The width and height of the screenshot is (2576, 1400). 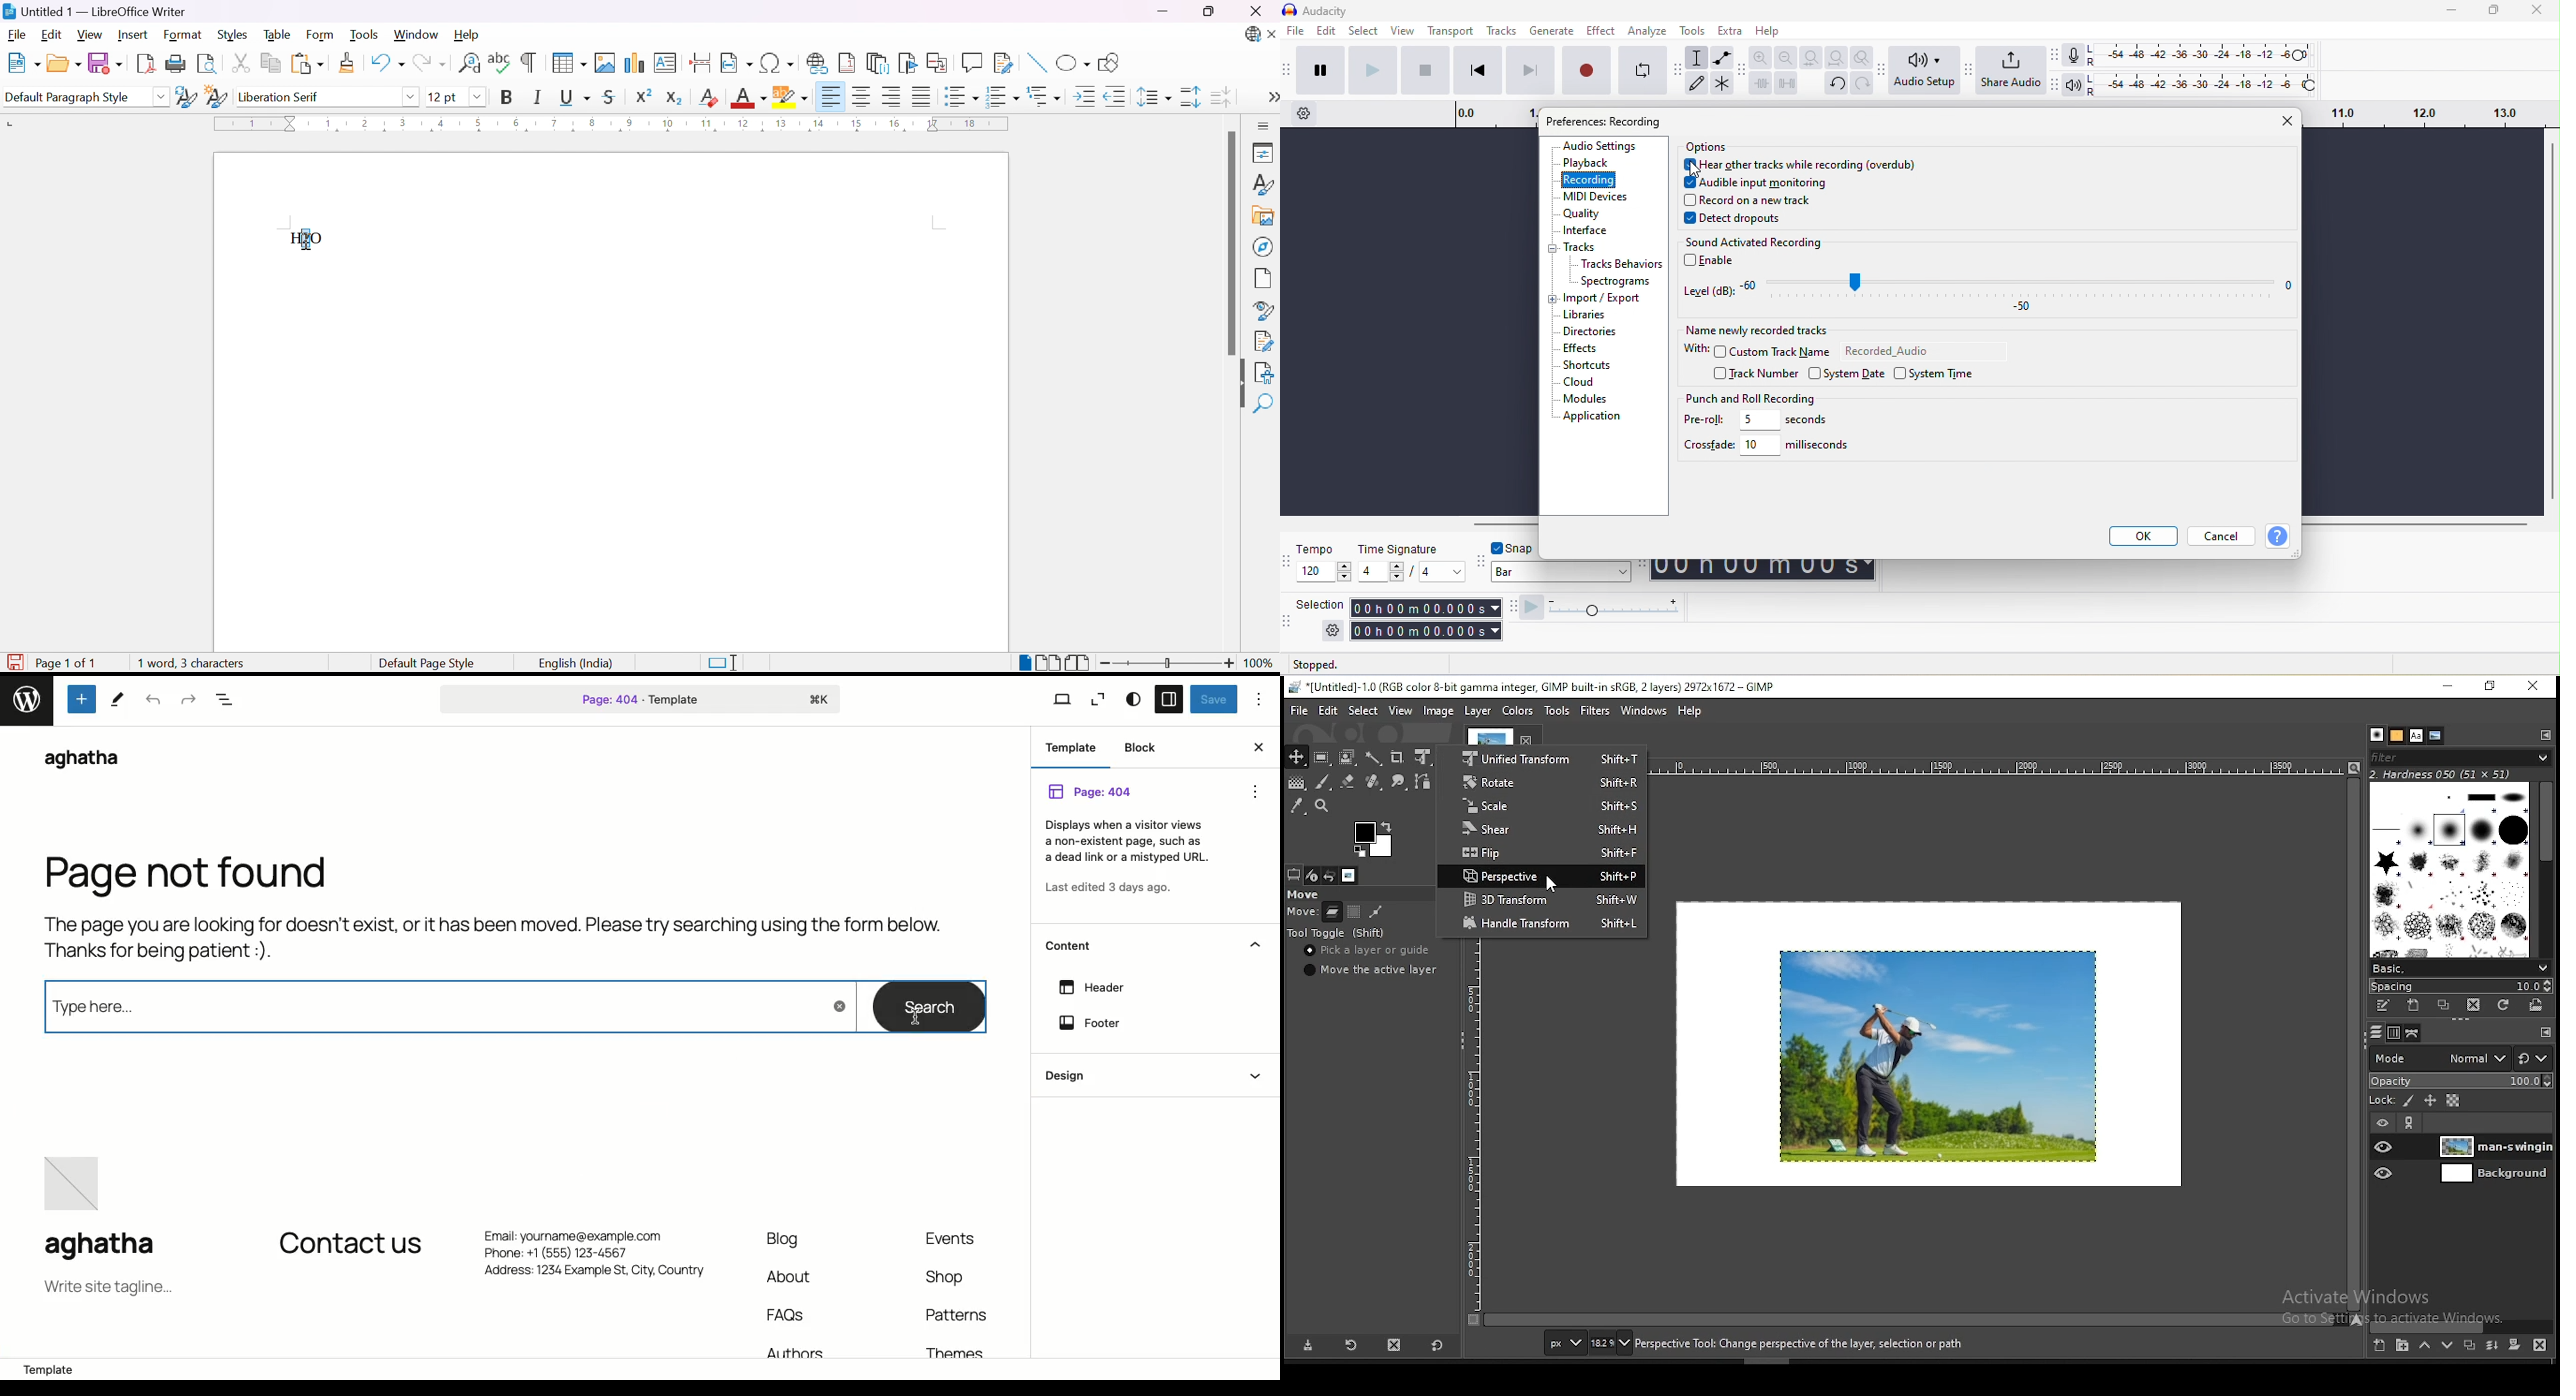 What do you see at coordinates (83, 698) in the screenshot?
I see `Tools` at bounding box center [83, 698].